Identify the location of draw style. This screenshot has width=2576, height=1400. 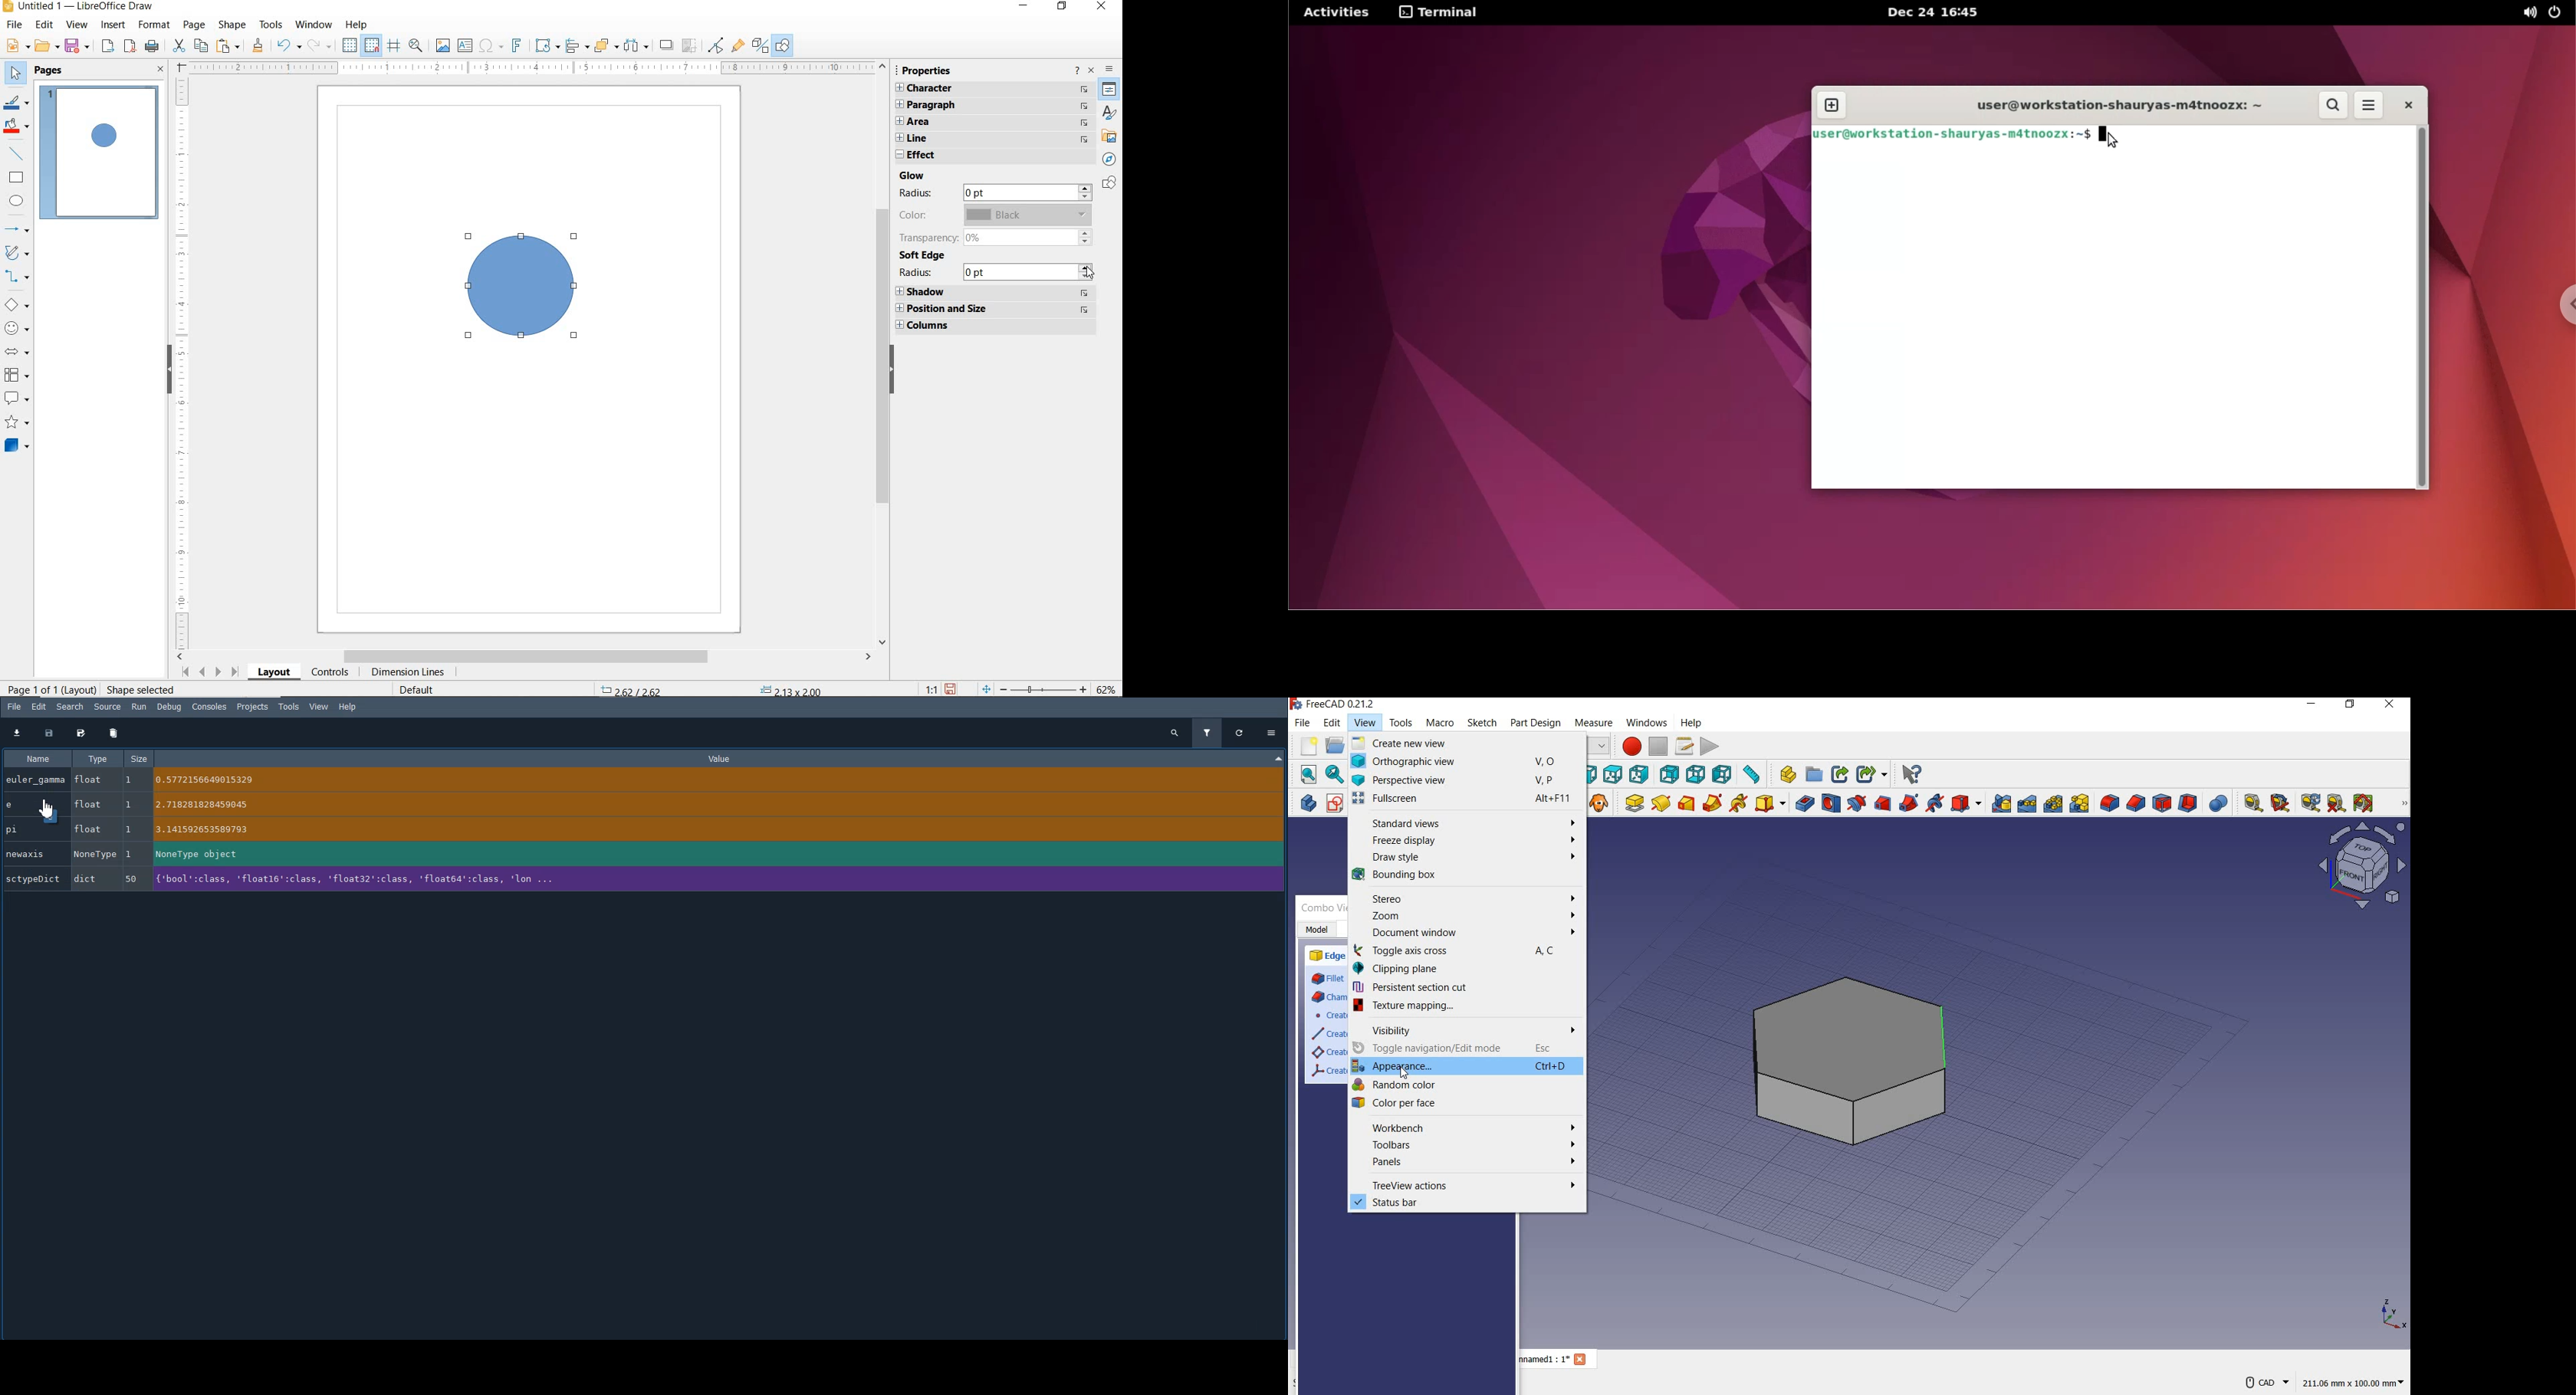
(1468, 857).